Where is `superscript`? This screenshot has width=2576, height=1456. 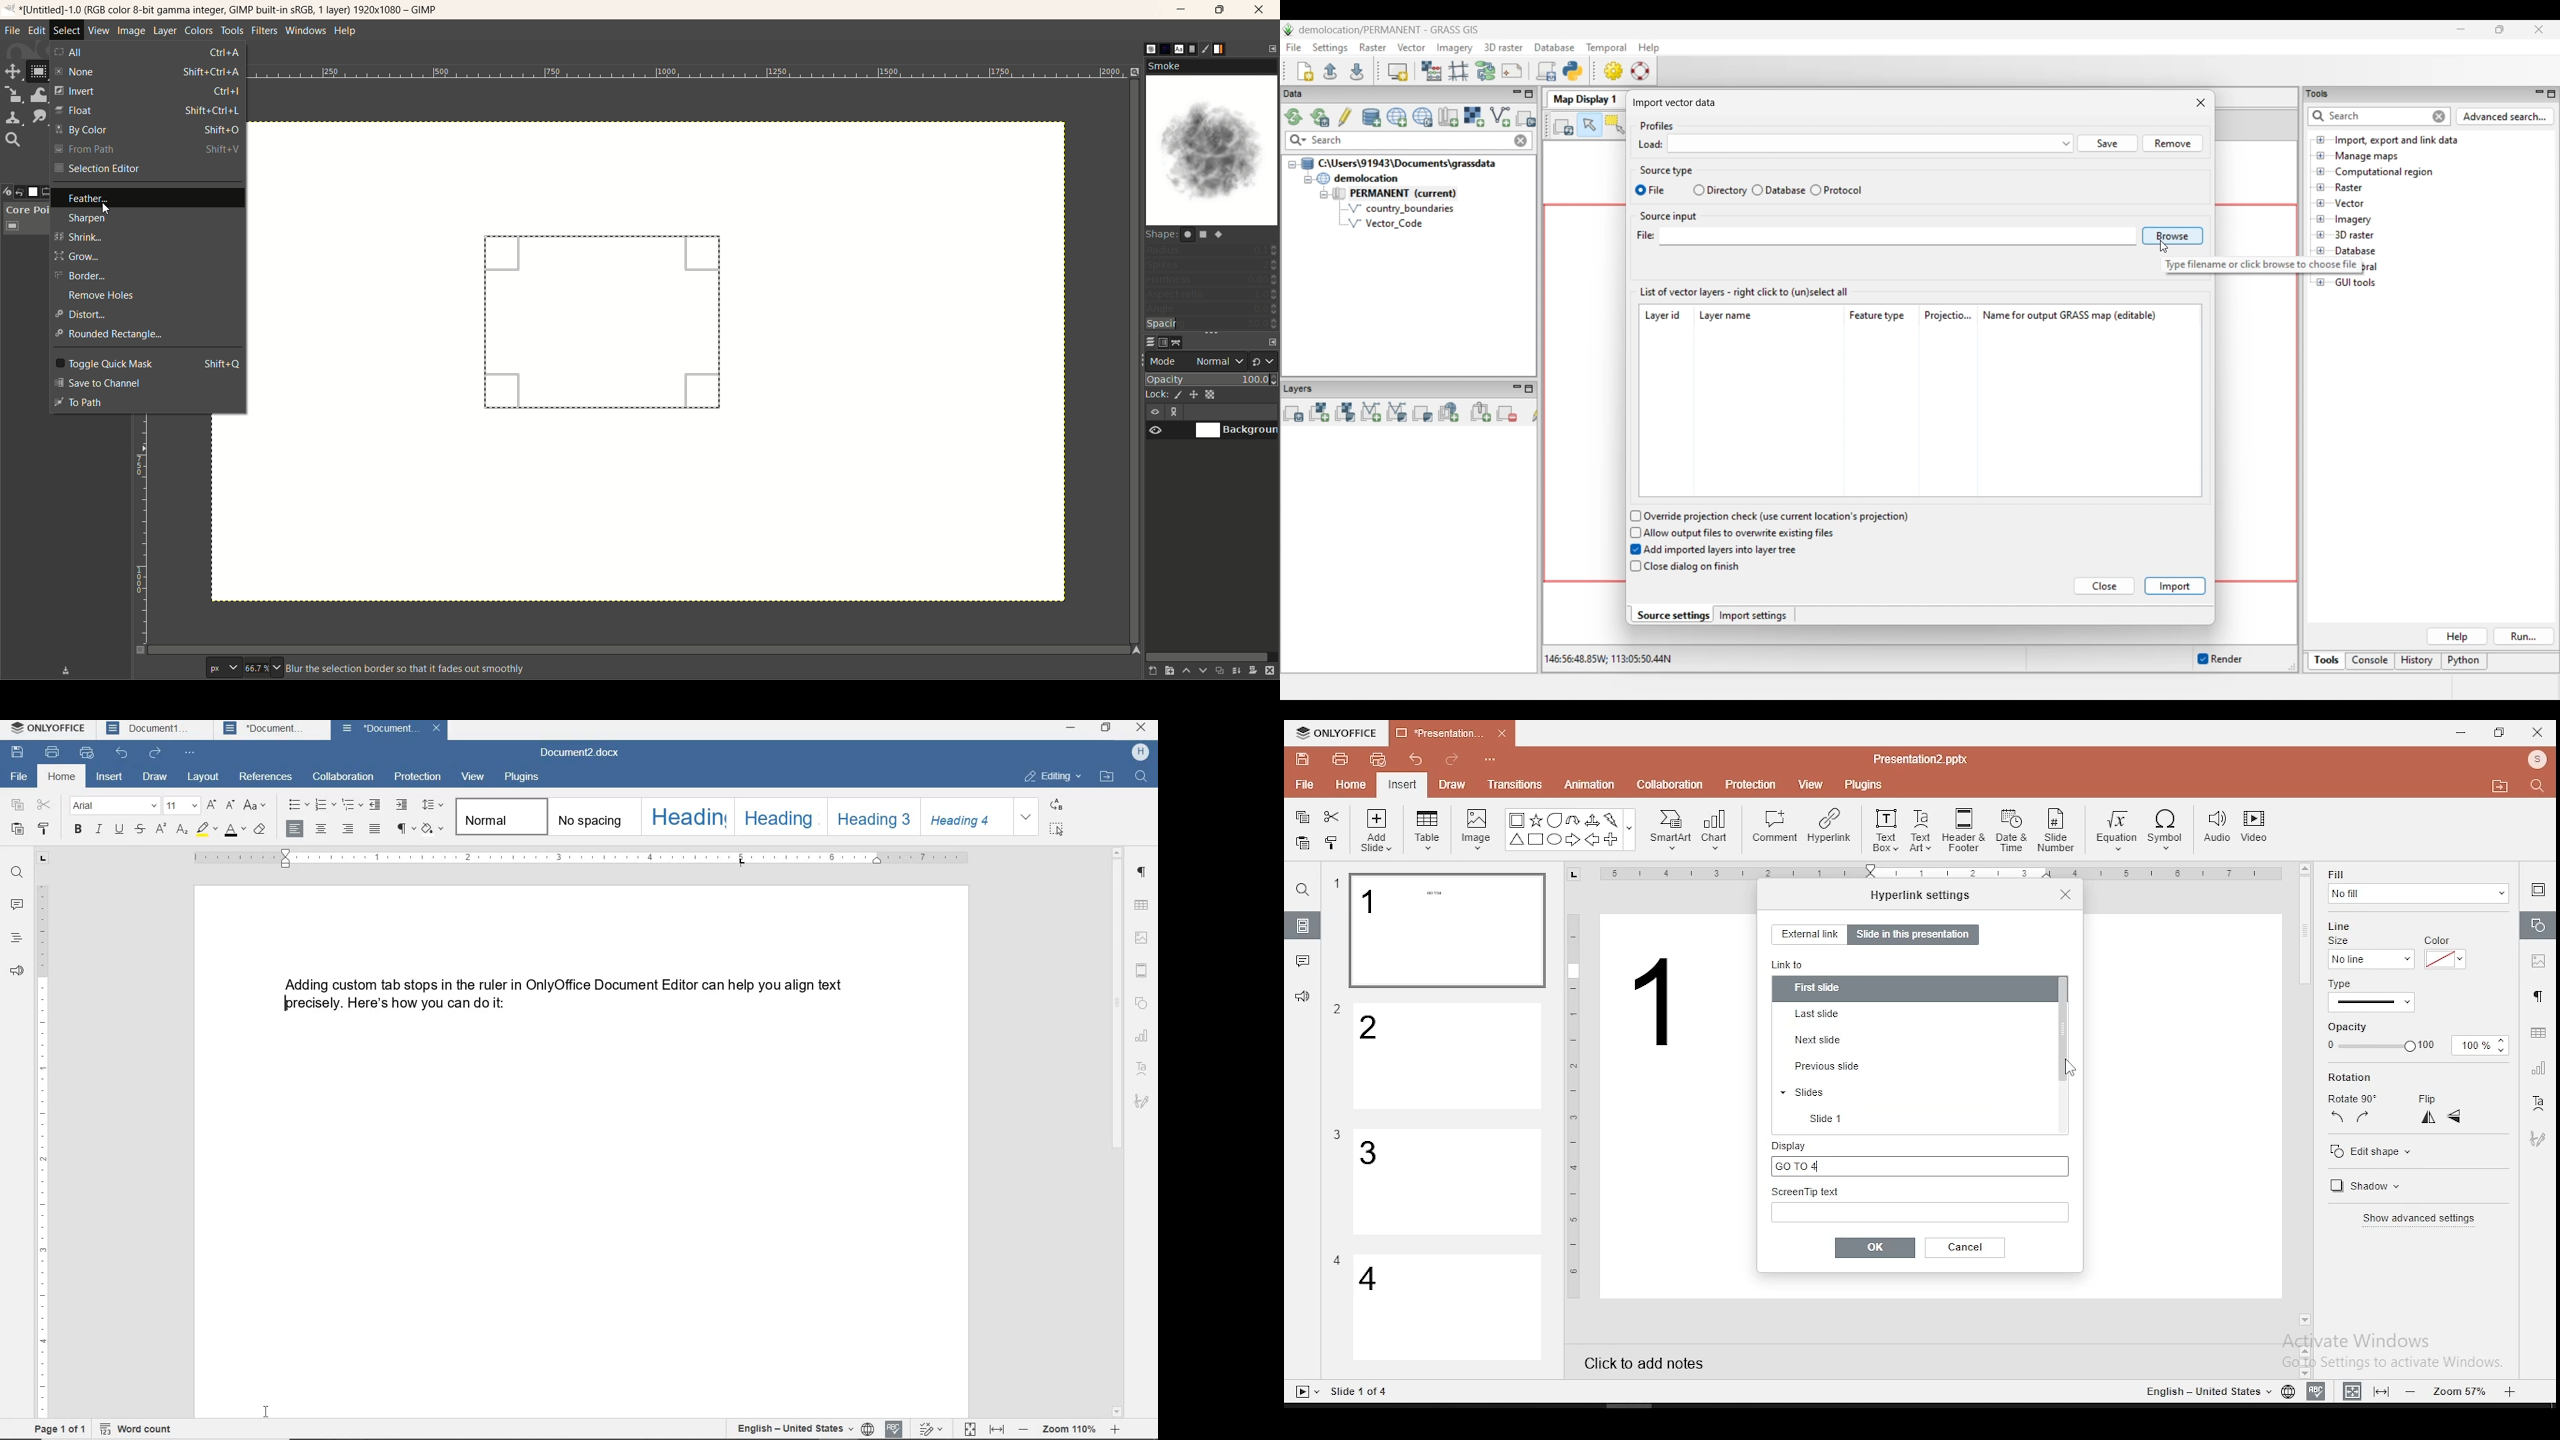
superscript is located at coordinates (163, 828).